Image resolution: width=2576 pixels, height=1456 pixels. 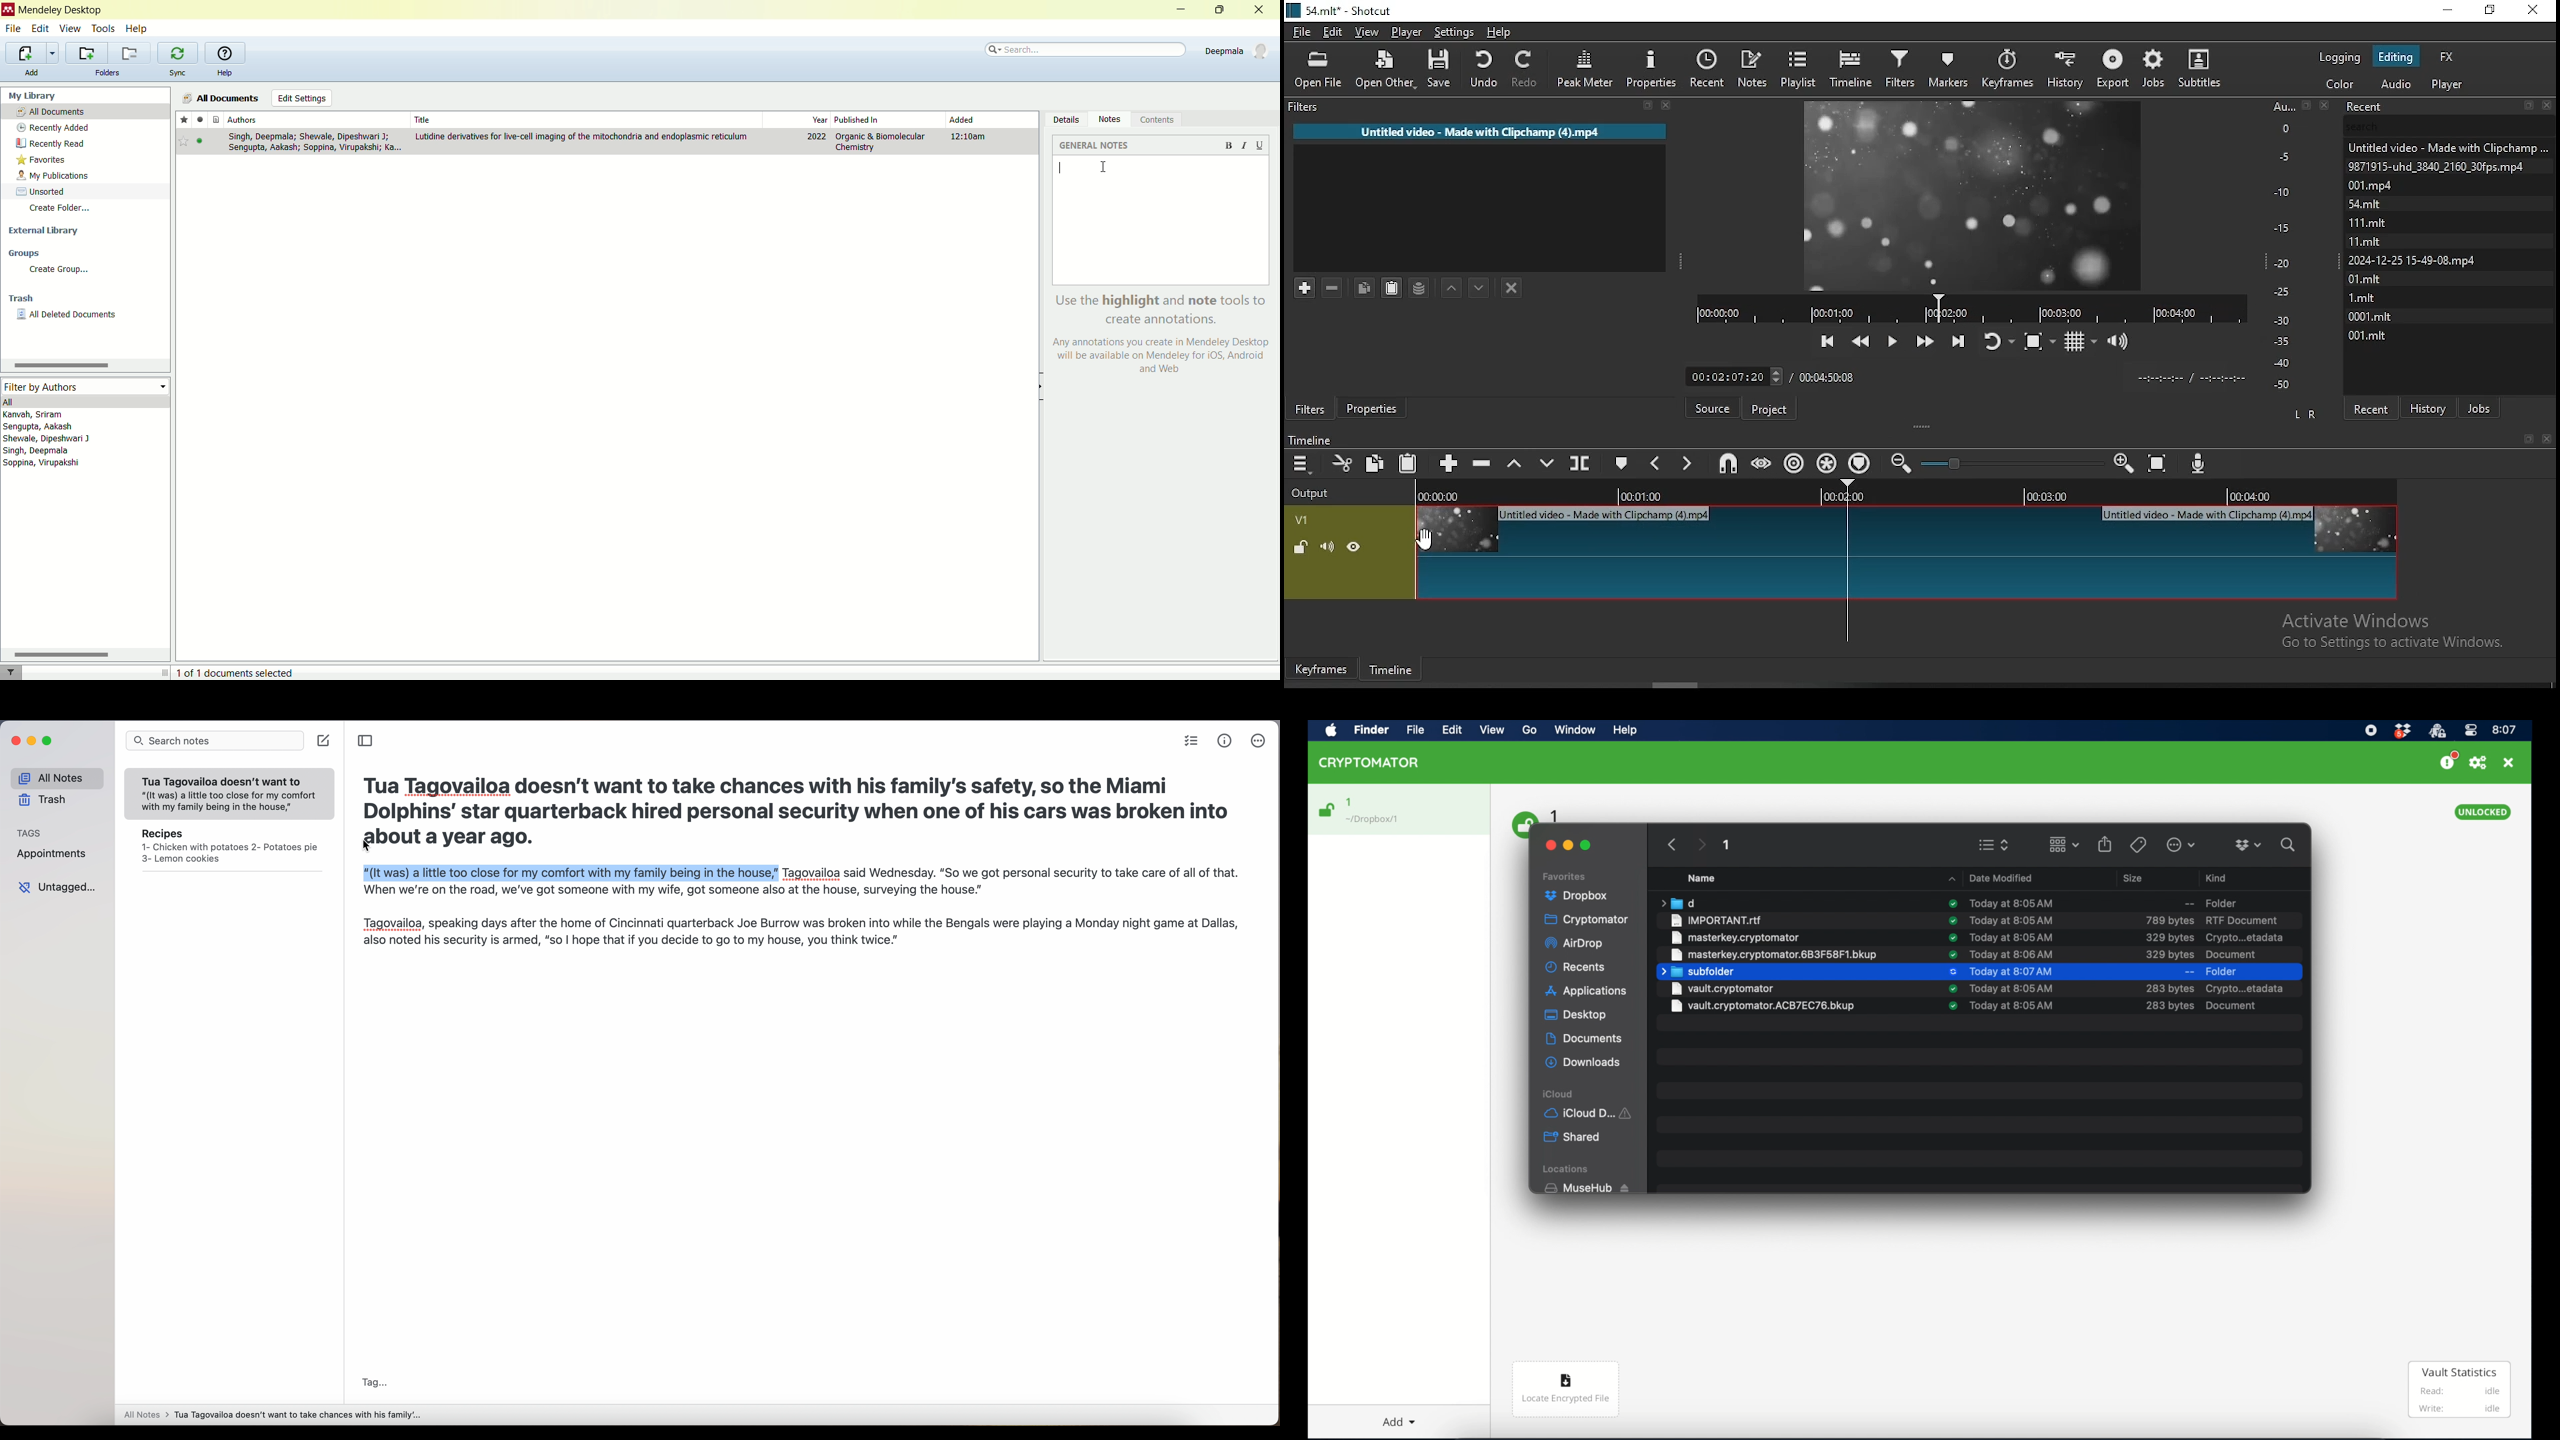 I want to click on open file, so click(x=1318, y=69).